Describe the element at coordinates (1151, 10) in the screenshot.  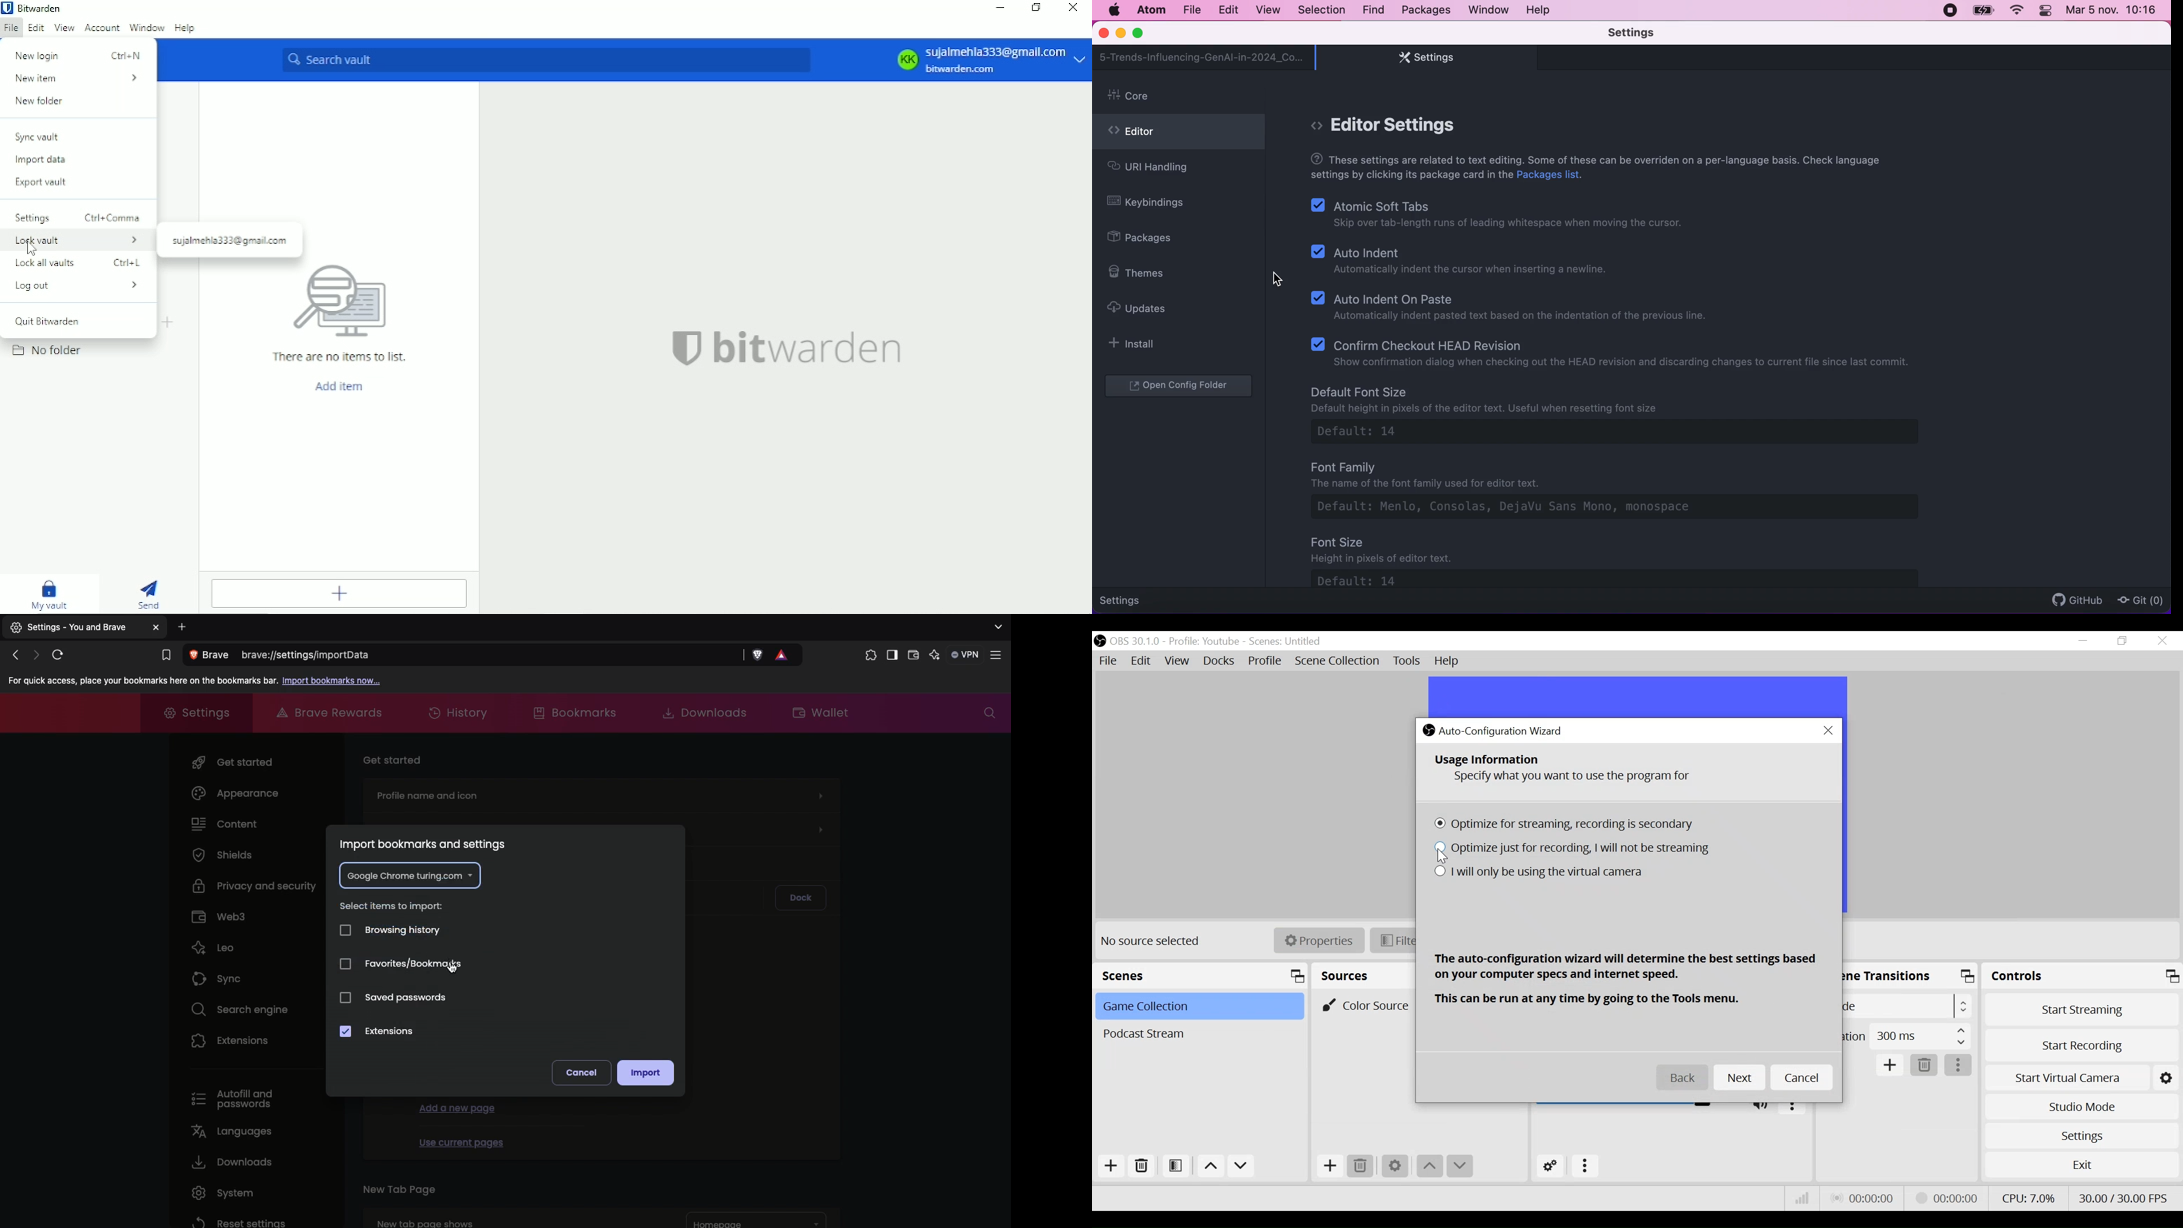
I see `atom` at that location.